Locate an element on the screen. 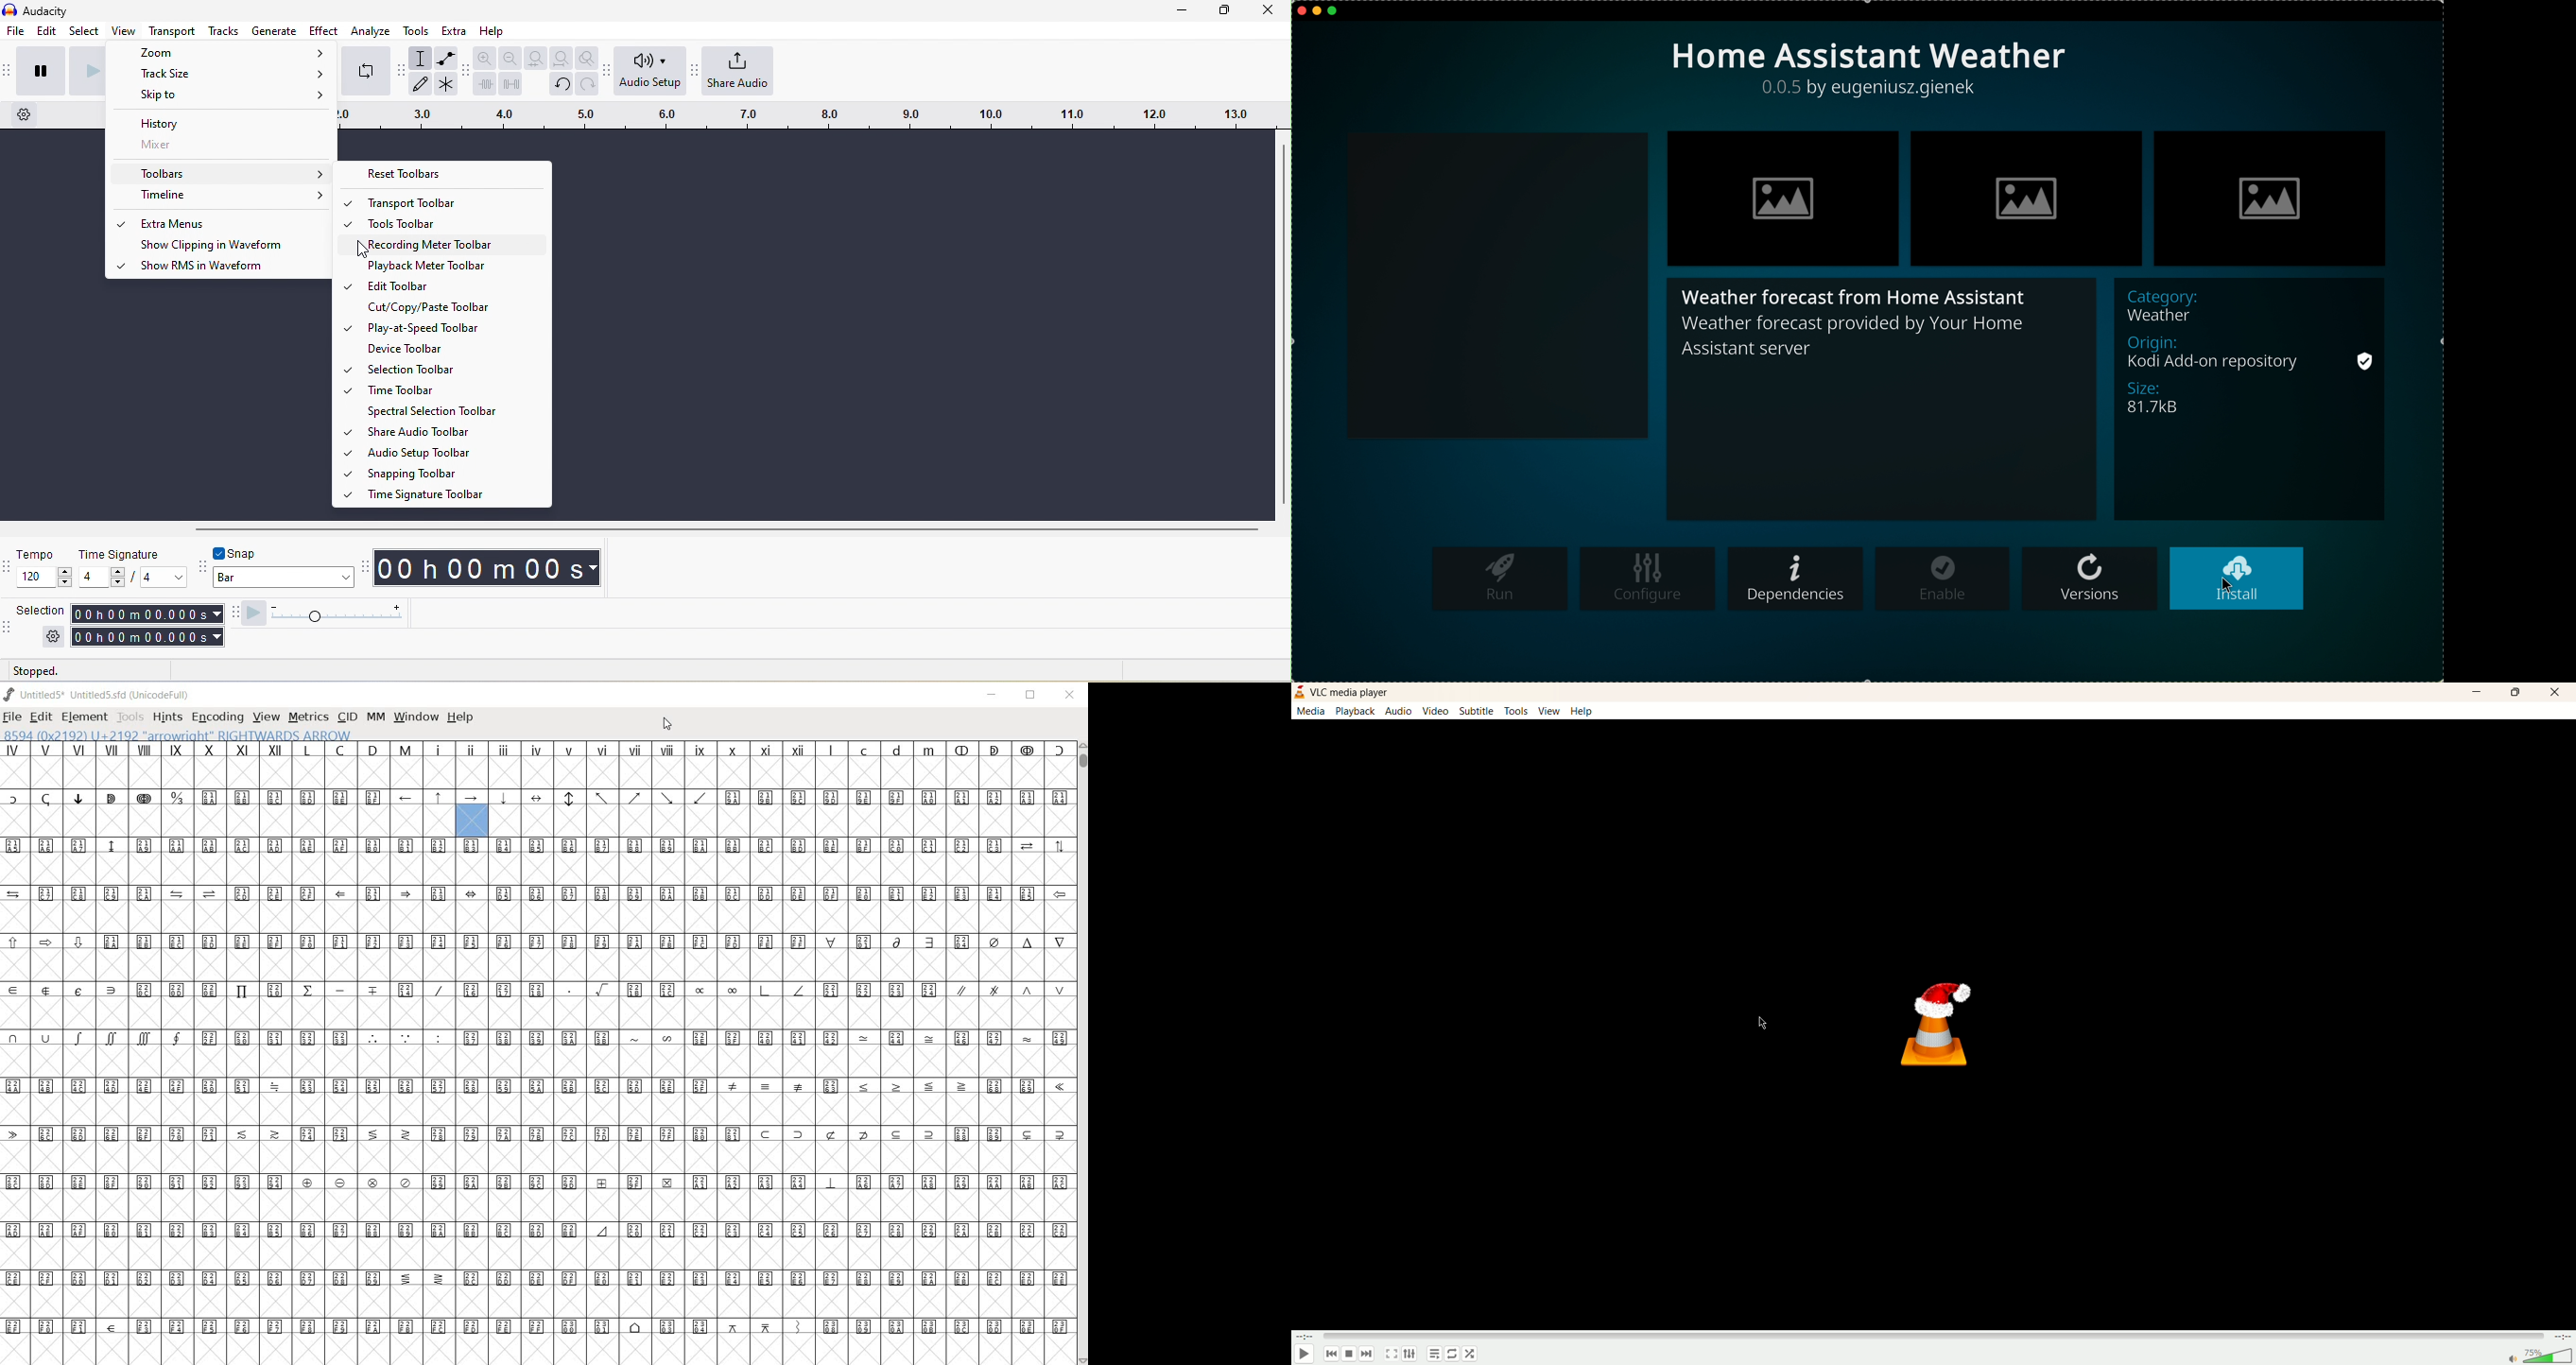 Image resolution: width=2576 pixels, height=1372 pixels. CID is located at coordinates (347, 717).